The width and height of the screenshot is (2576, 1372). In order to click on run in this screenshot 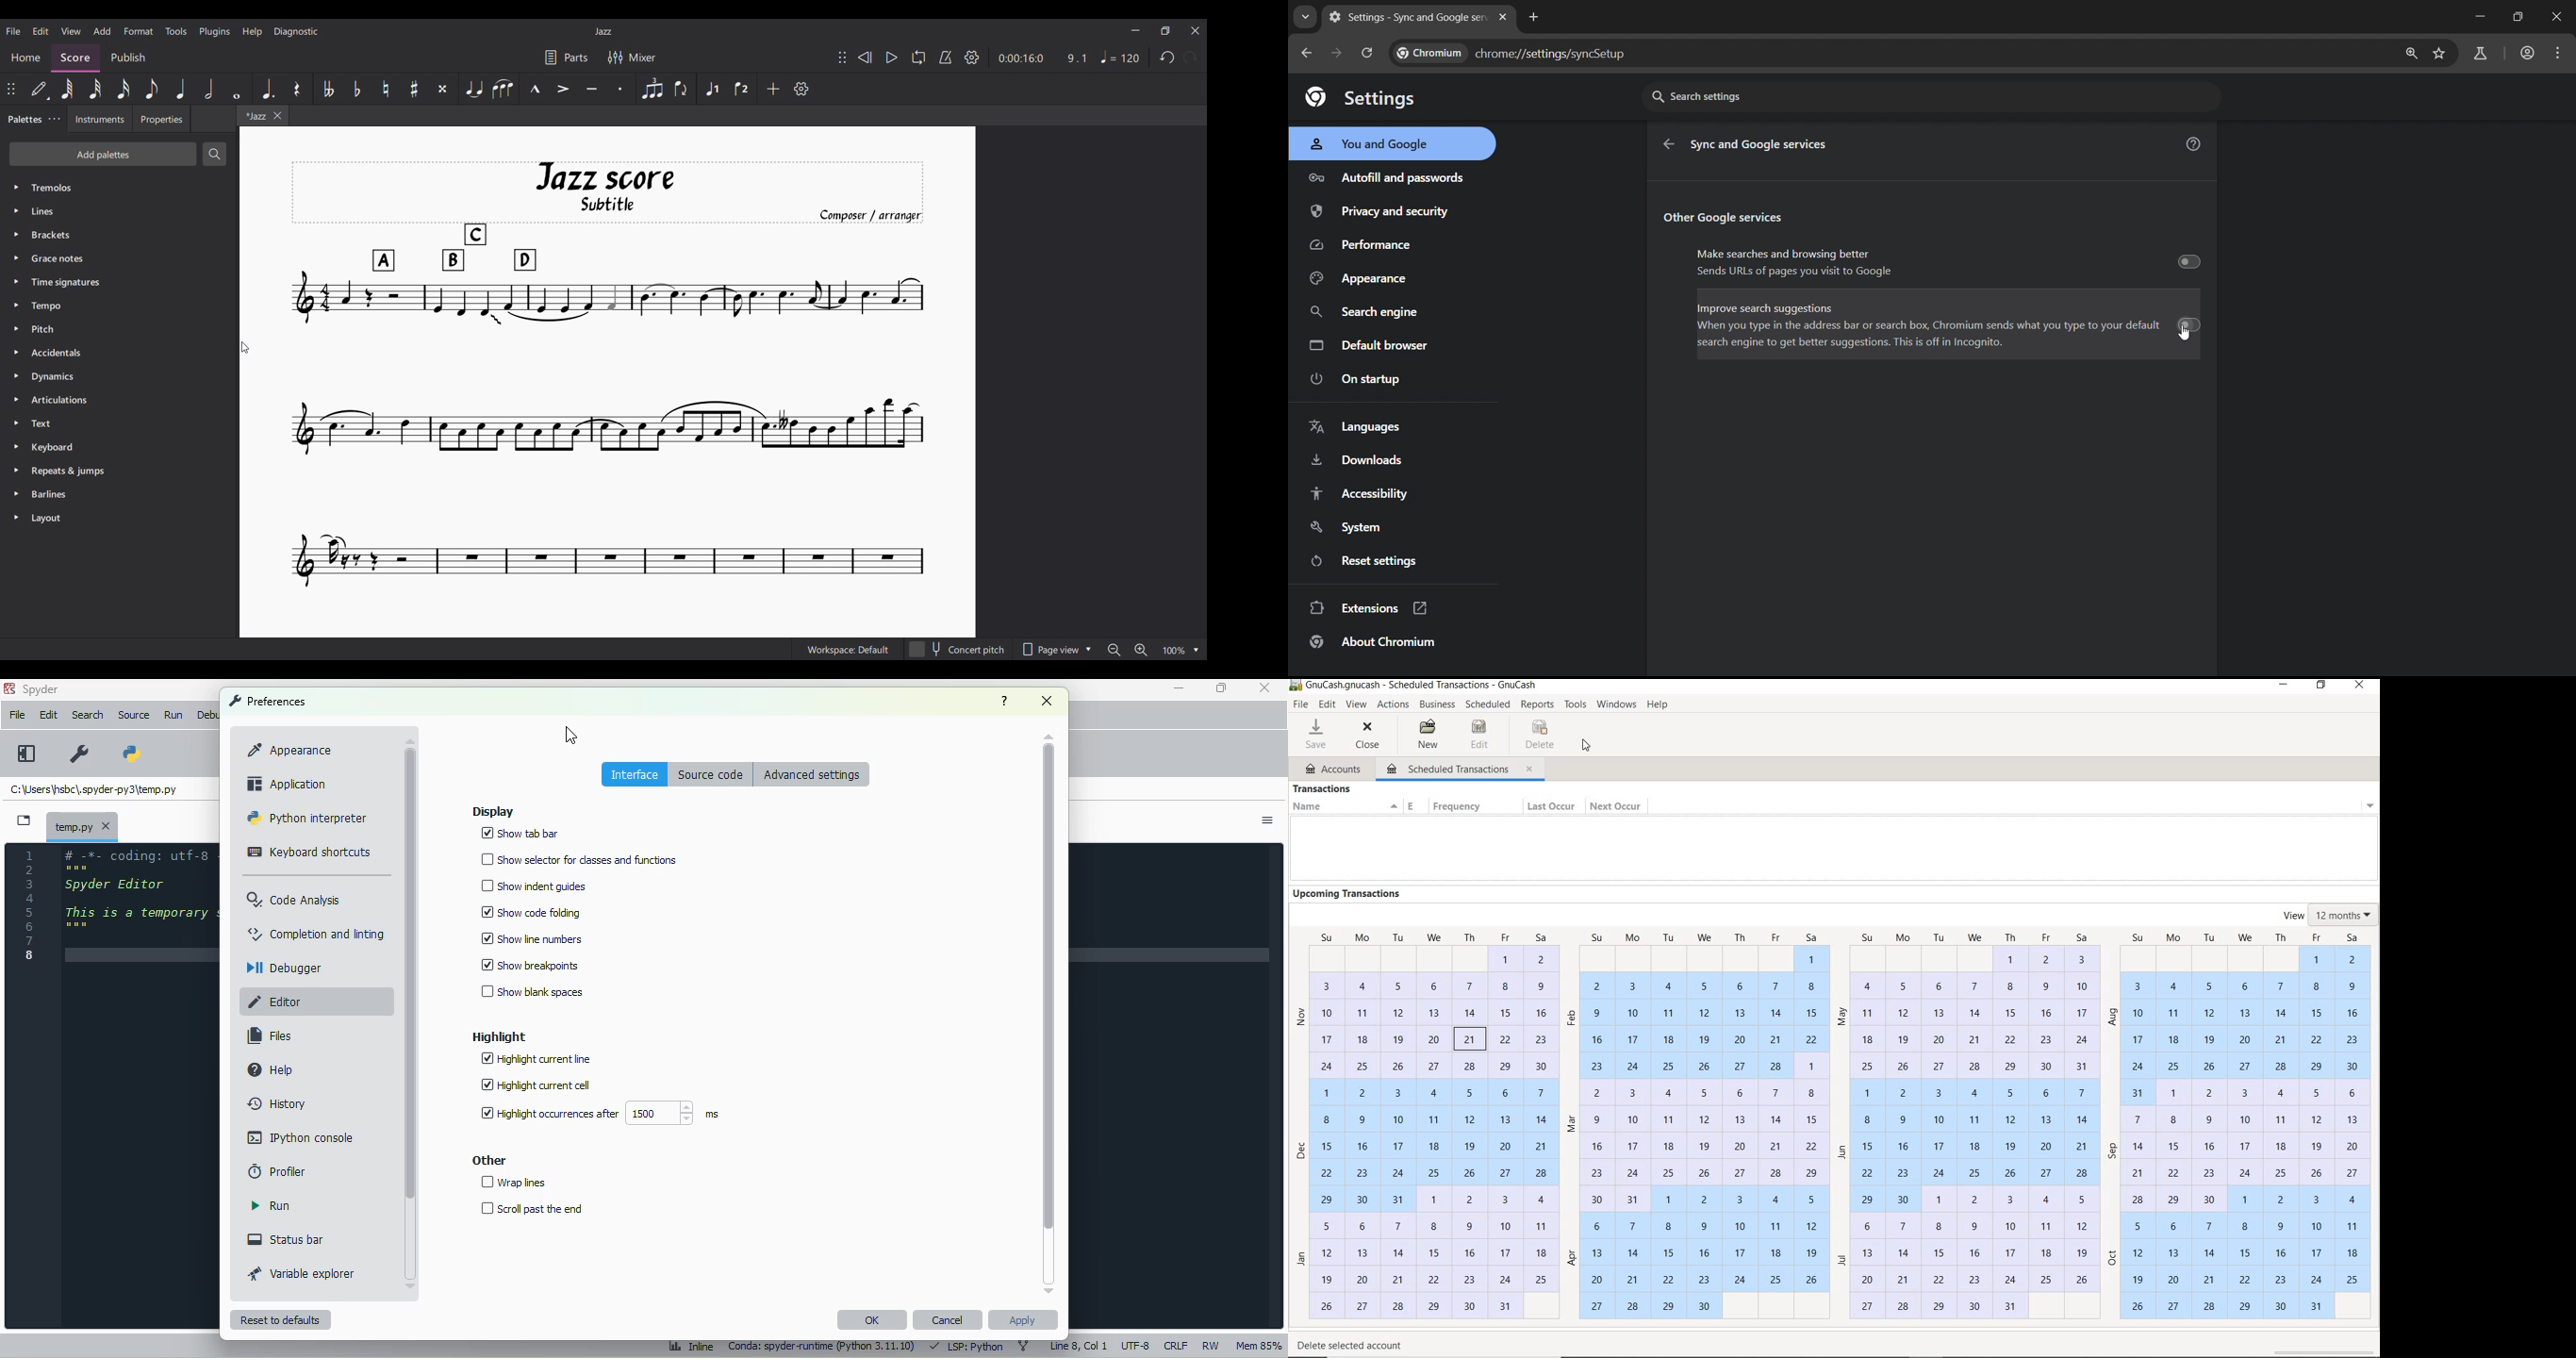, I will do `click(174, 715)`.